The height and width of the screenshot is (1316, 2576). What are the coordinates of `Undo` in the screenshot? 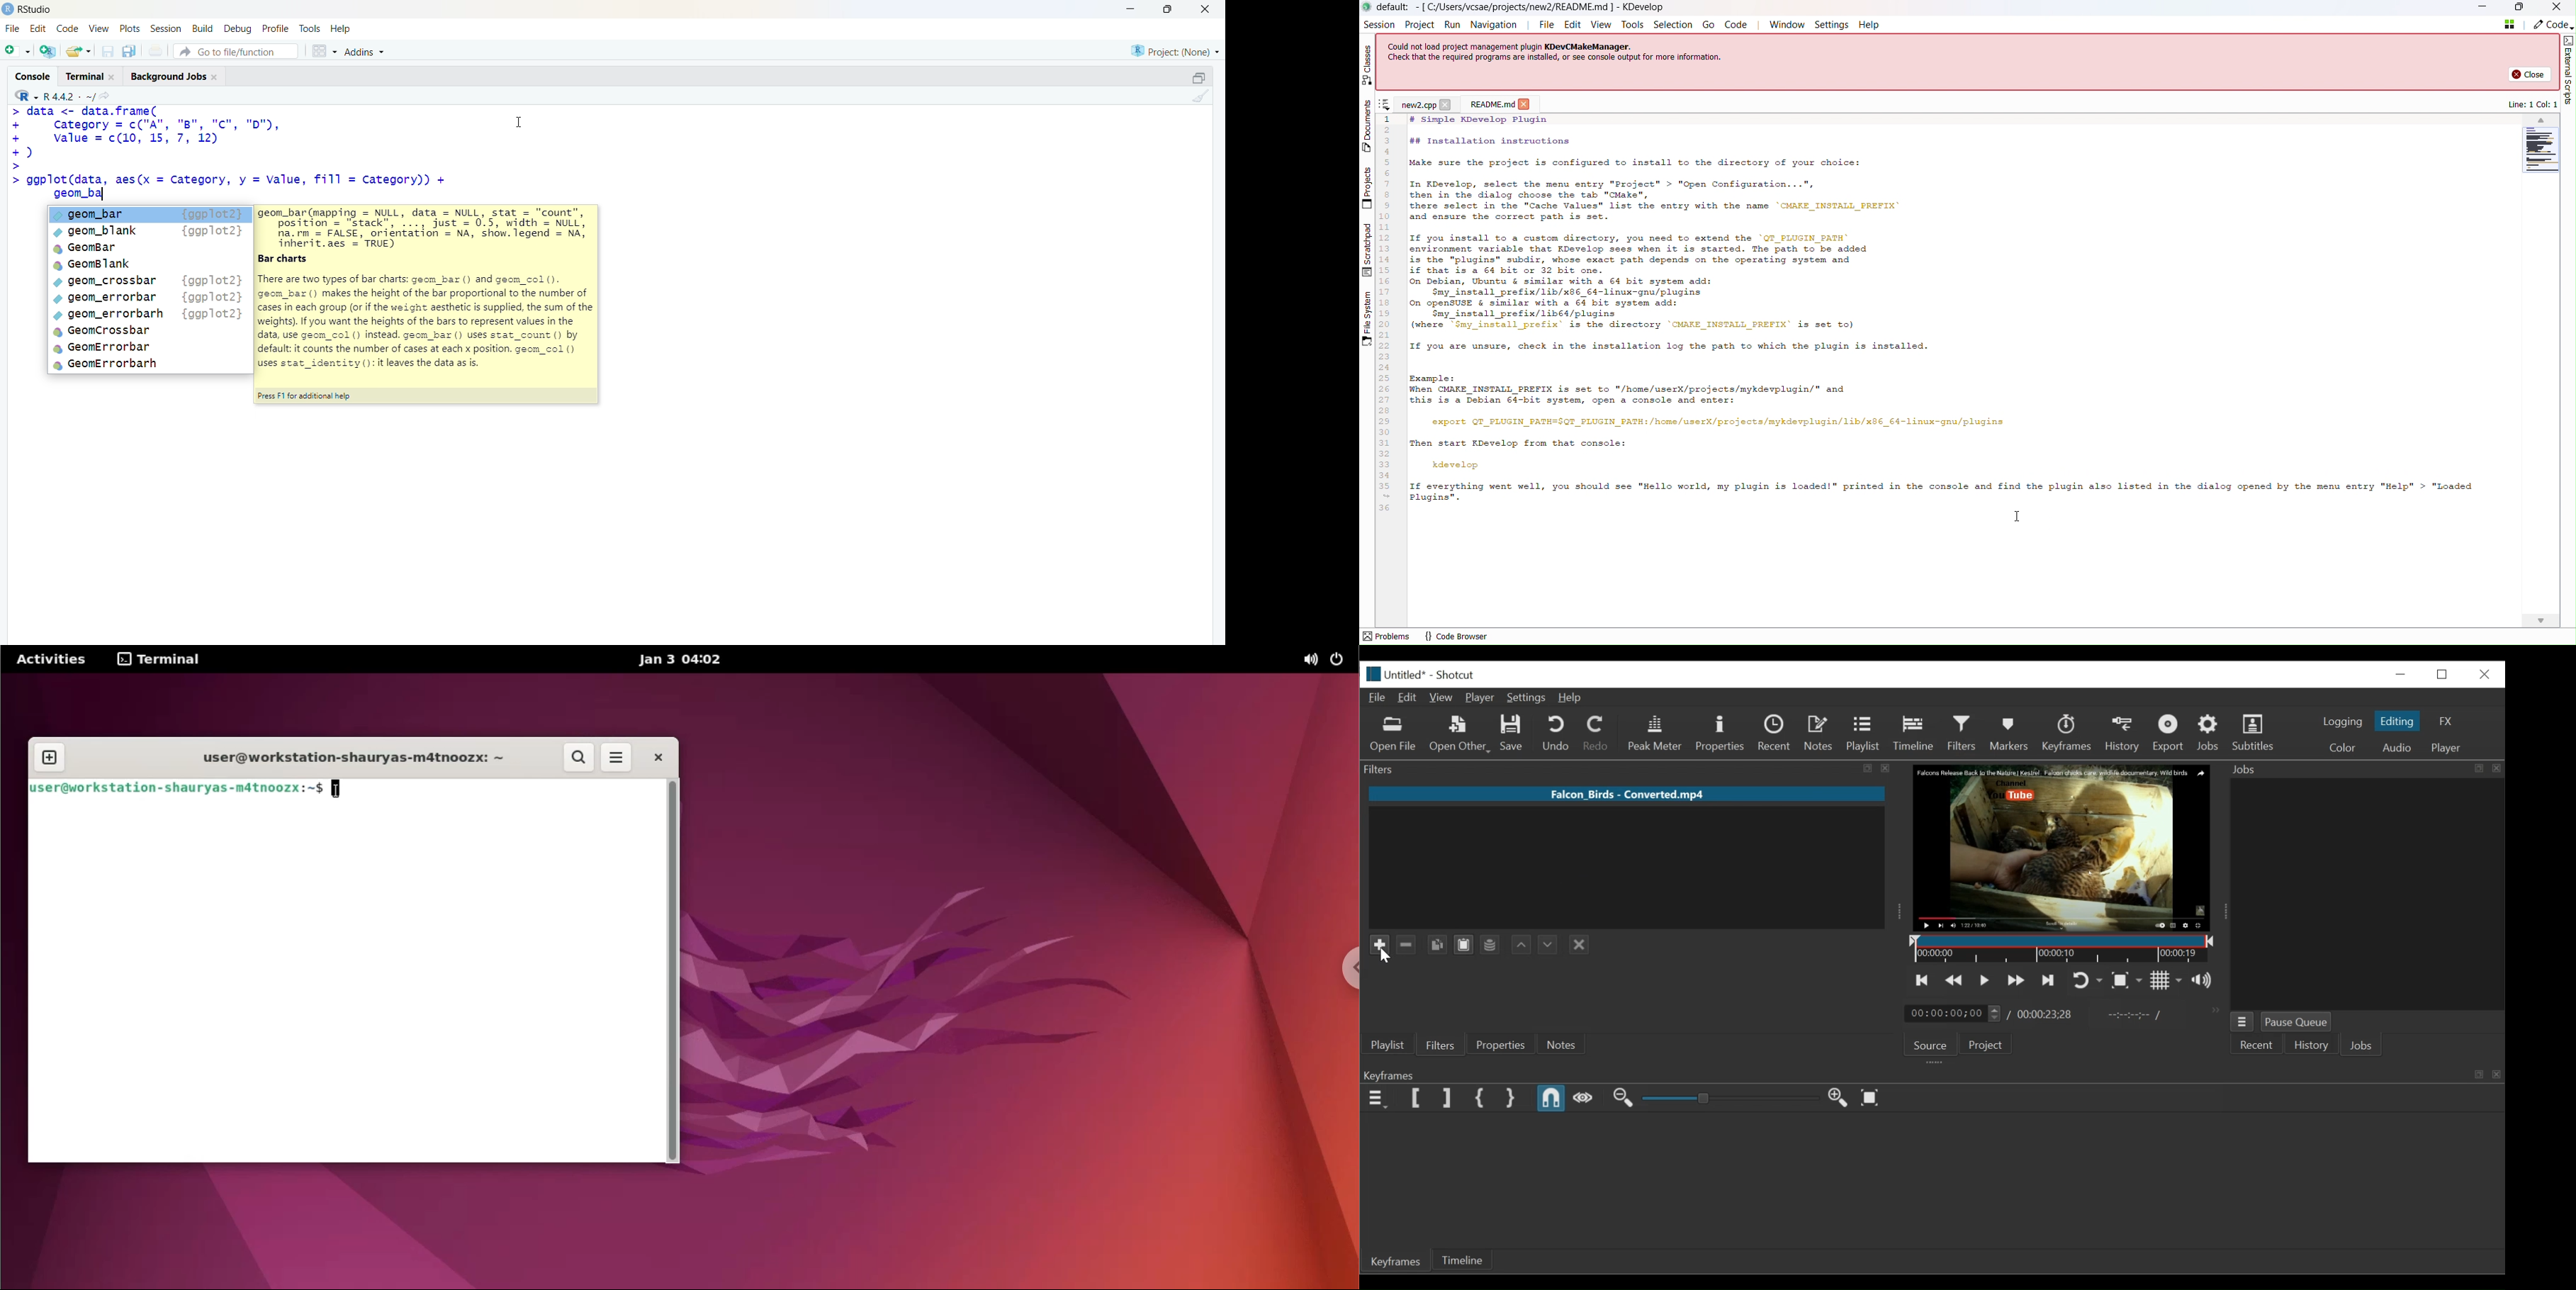 It's located at (1558, 734).